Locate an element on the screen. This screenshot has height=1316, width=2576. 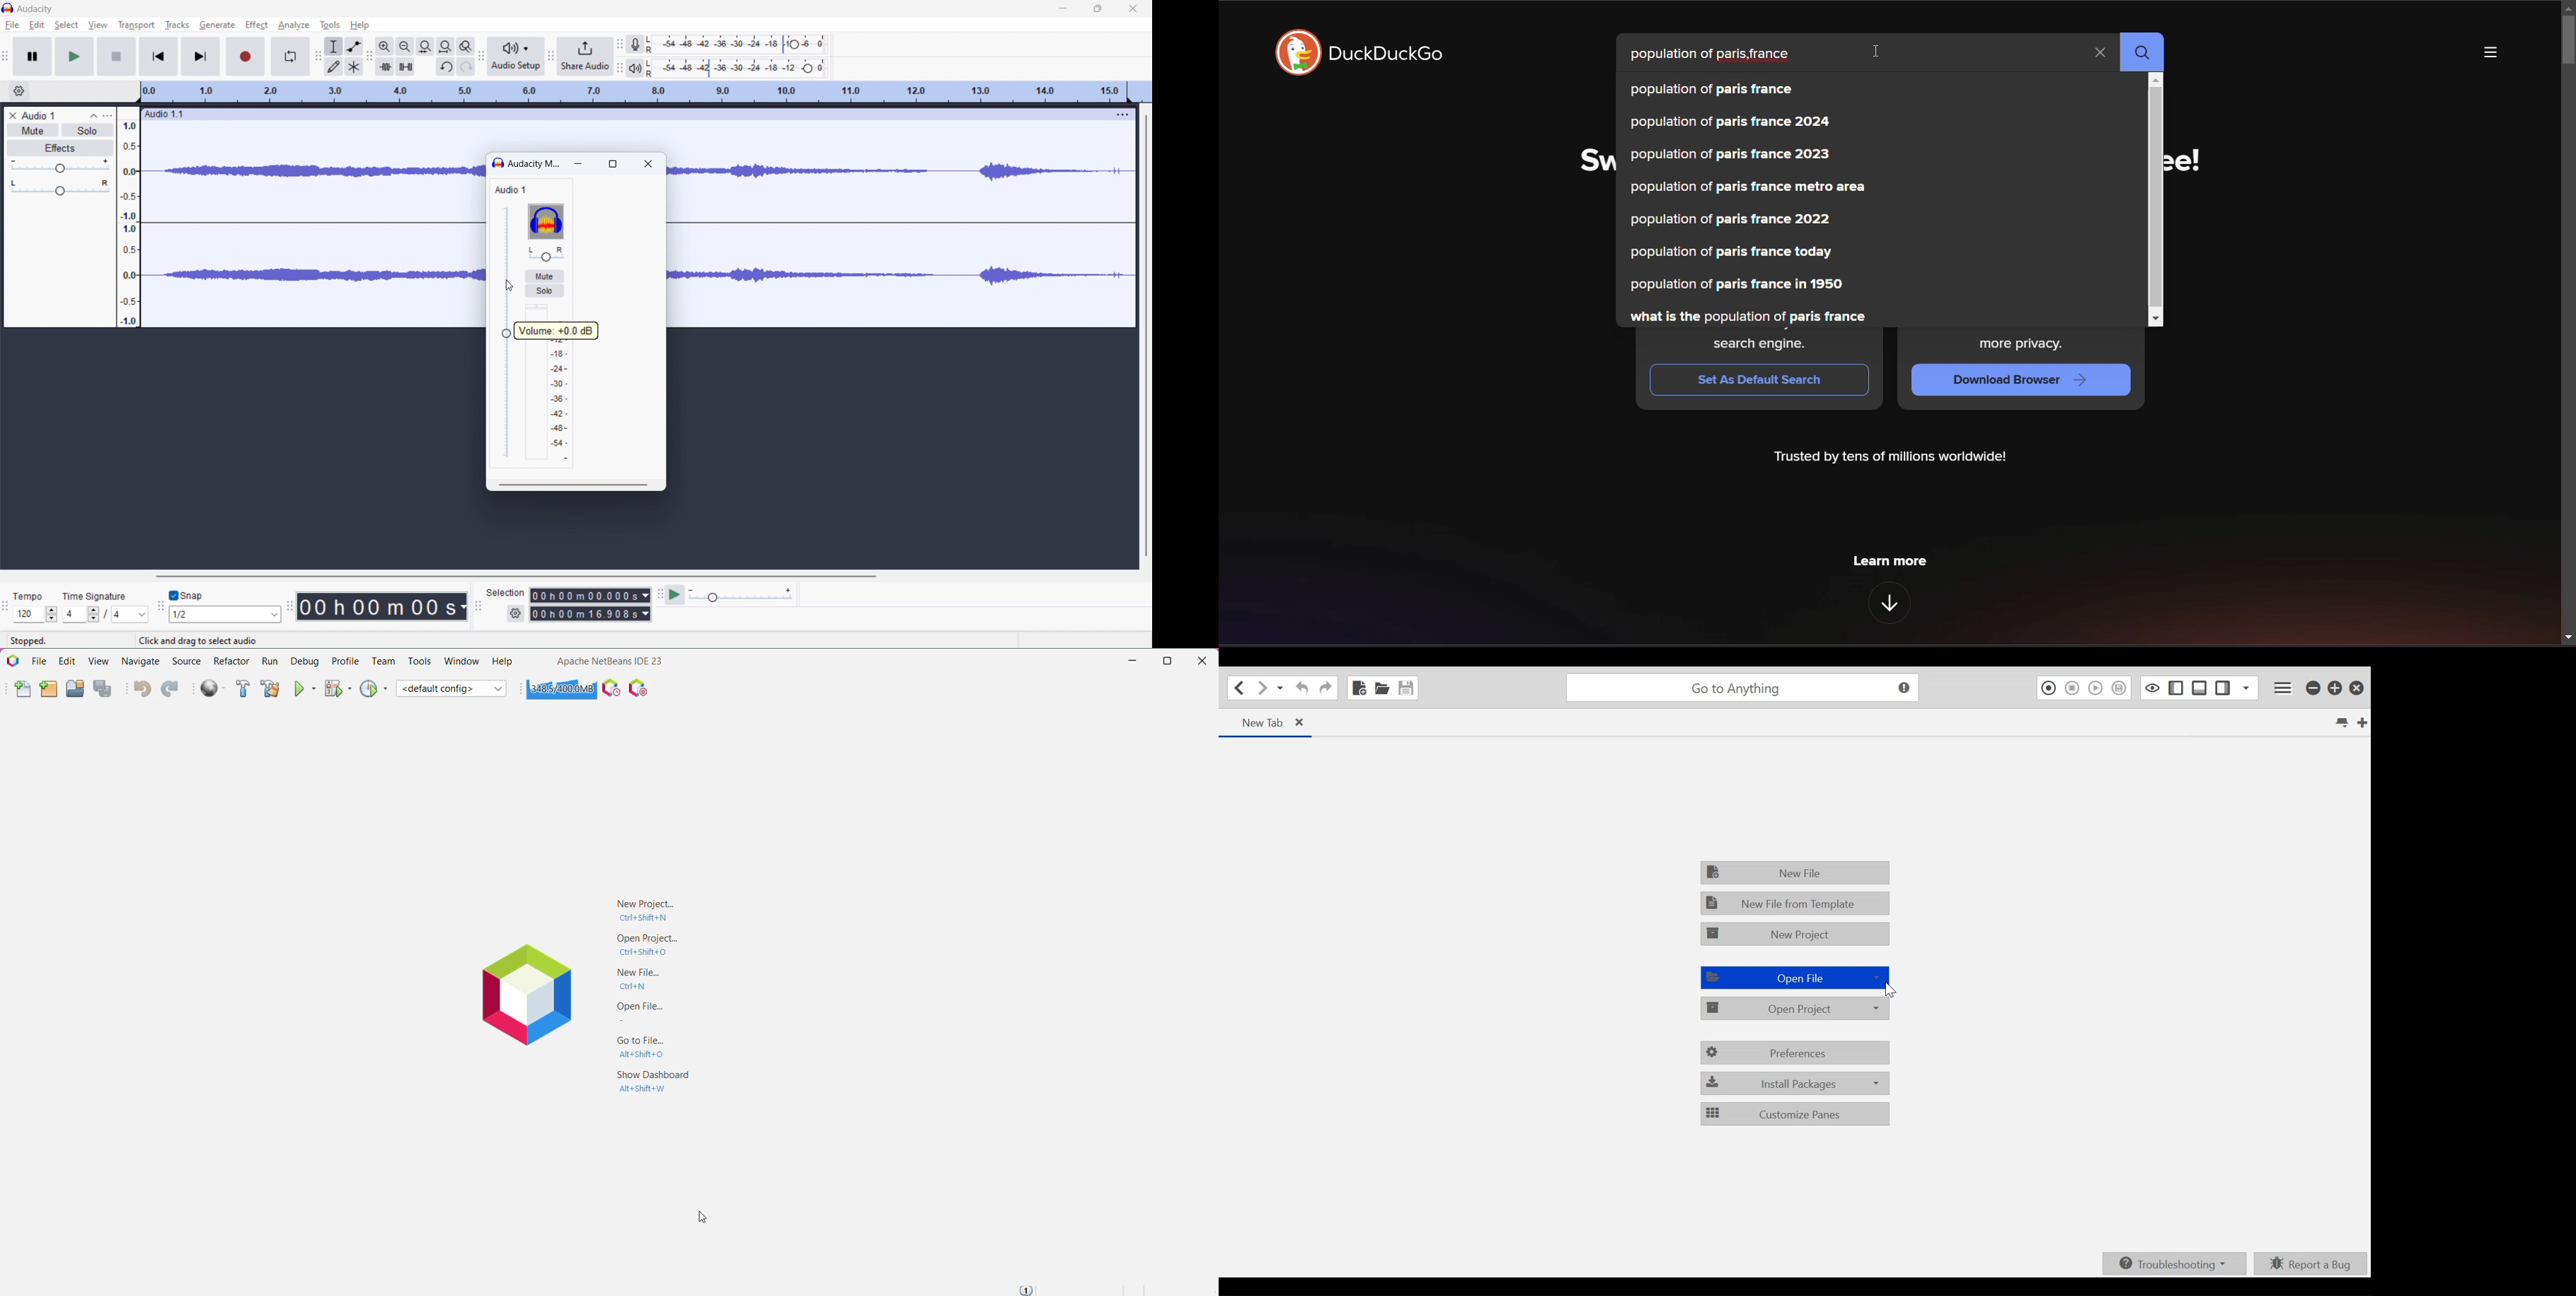
mixer dialogbox is located at coordinates (534, 163).